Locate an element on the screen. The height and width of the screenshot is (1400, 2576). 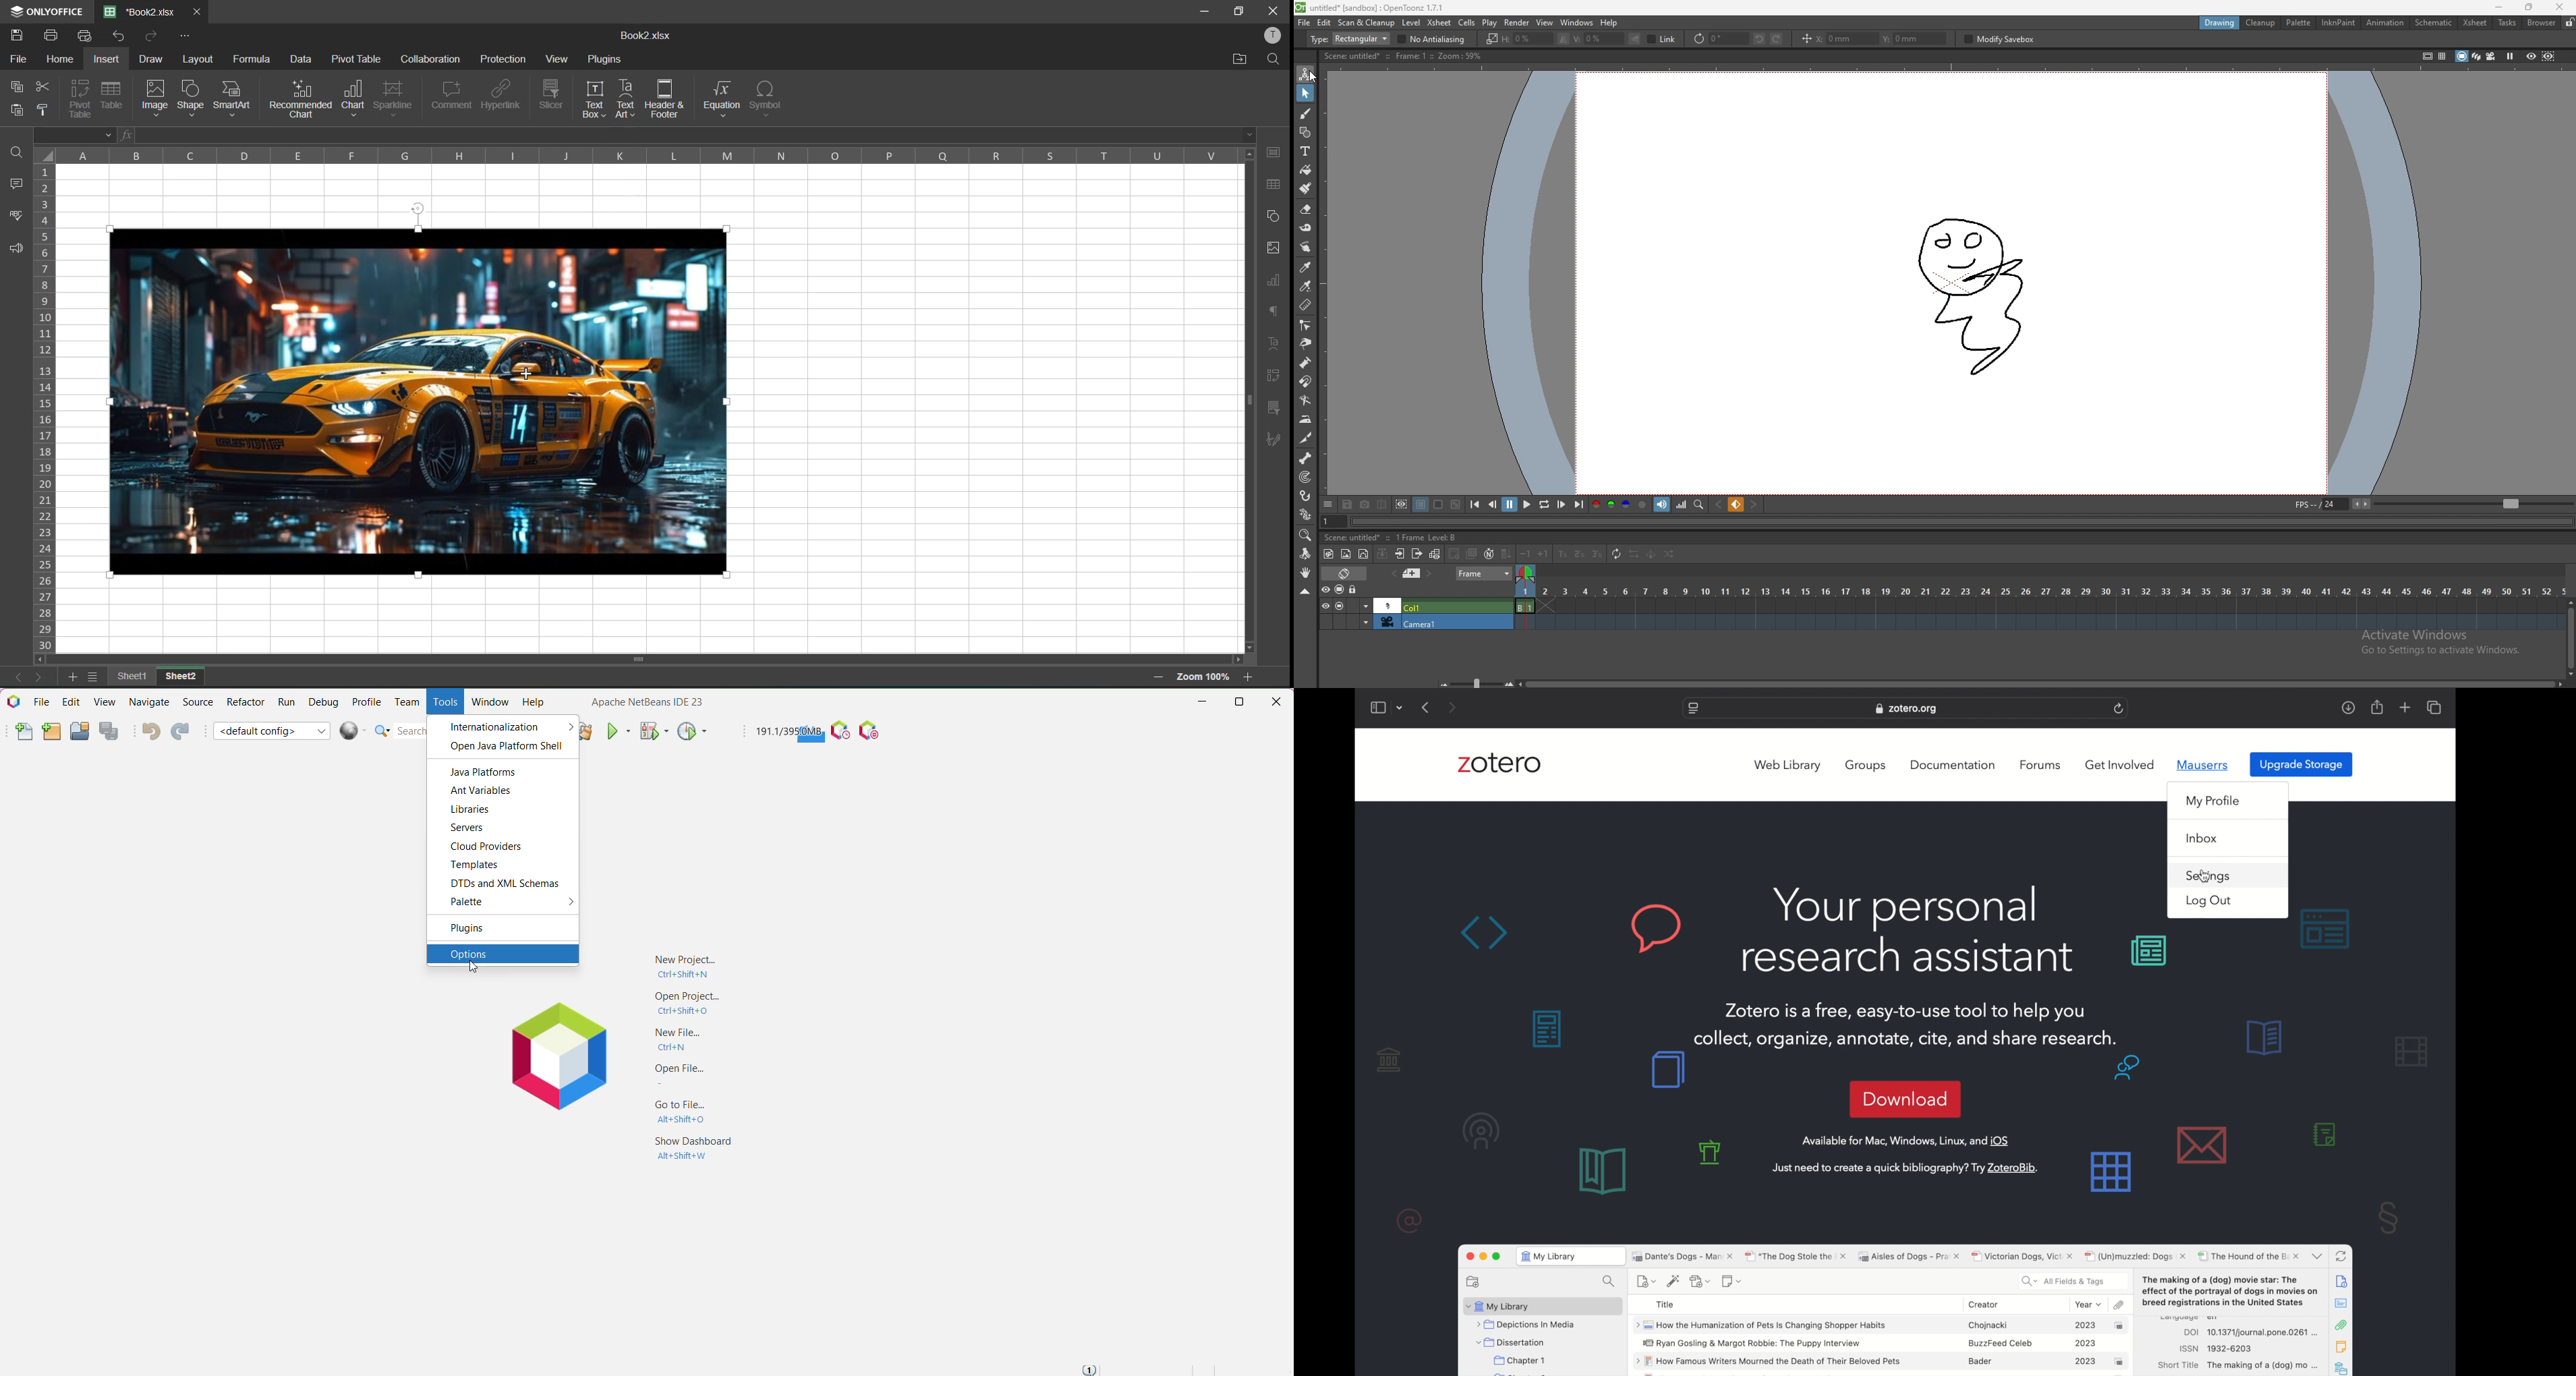
open sub xsheet is located at coordinates (1400, 554).